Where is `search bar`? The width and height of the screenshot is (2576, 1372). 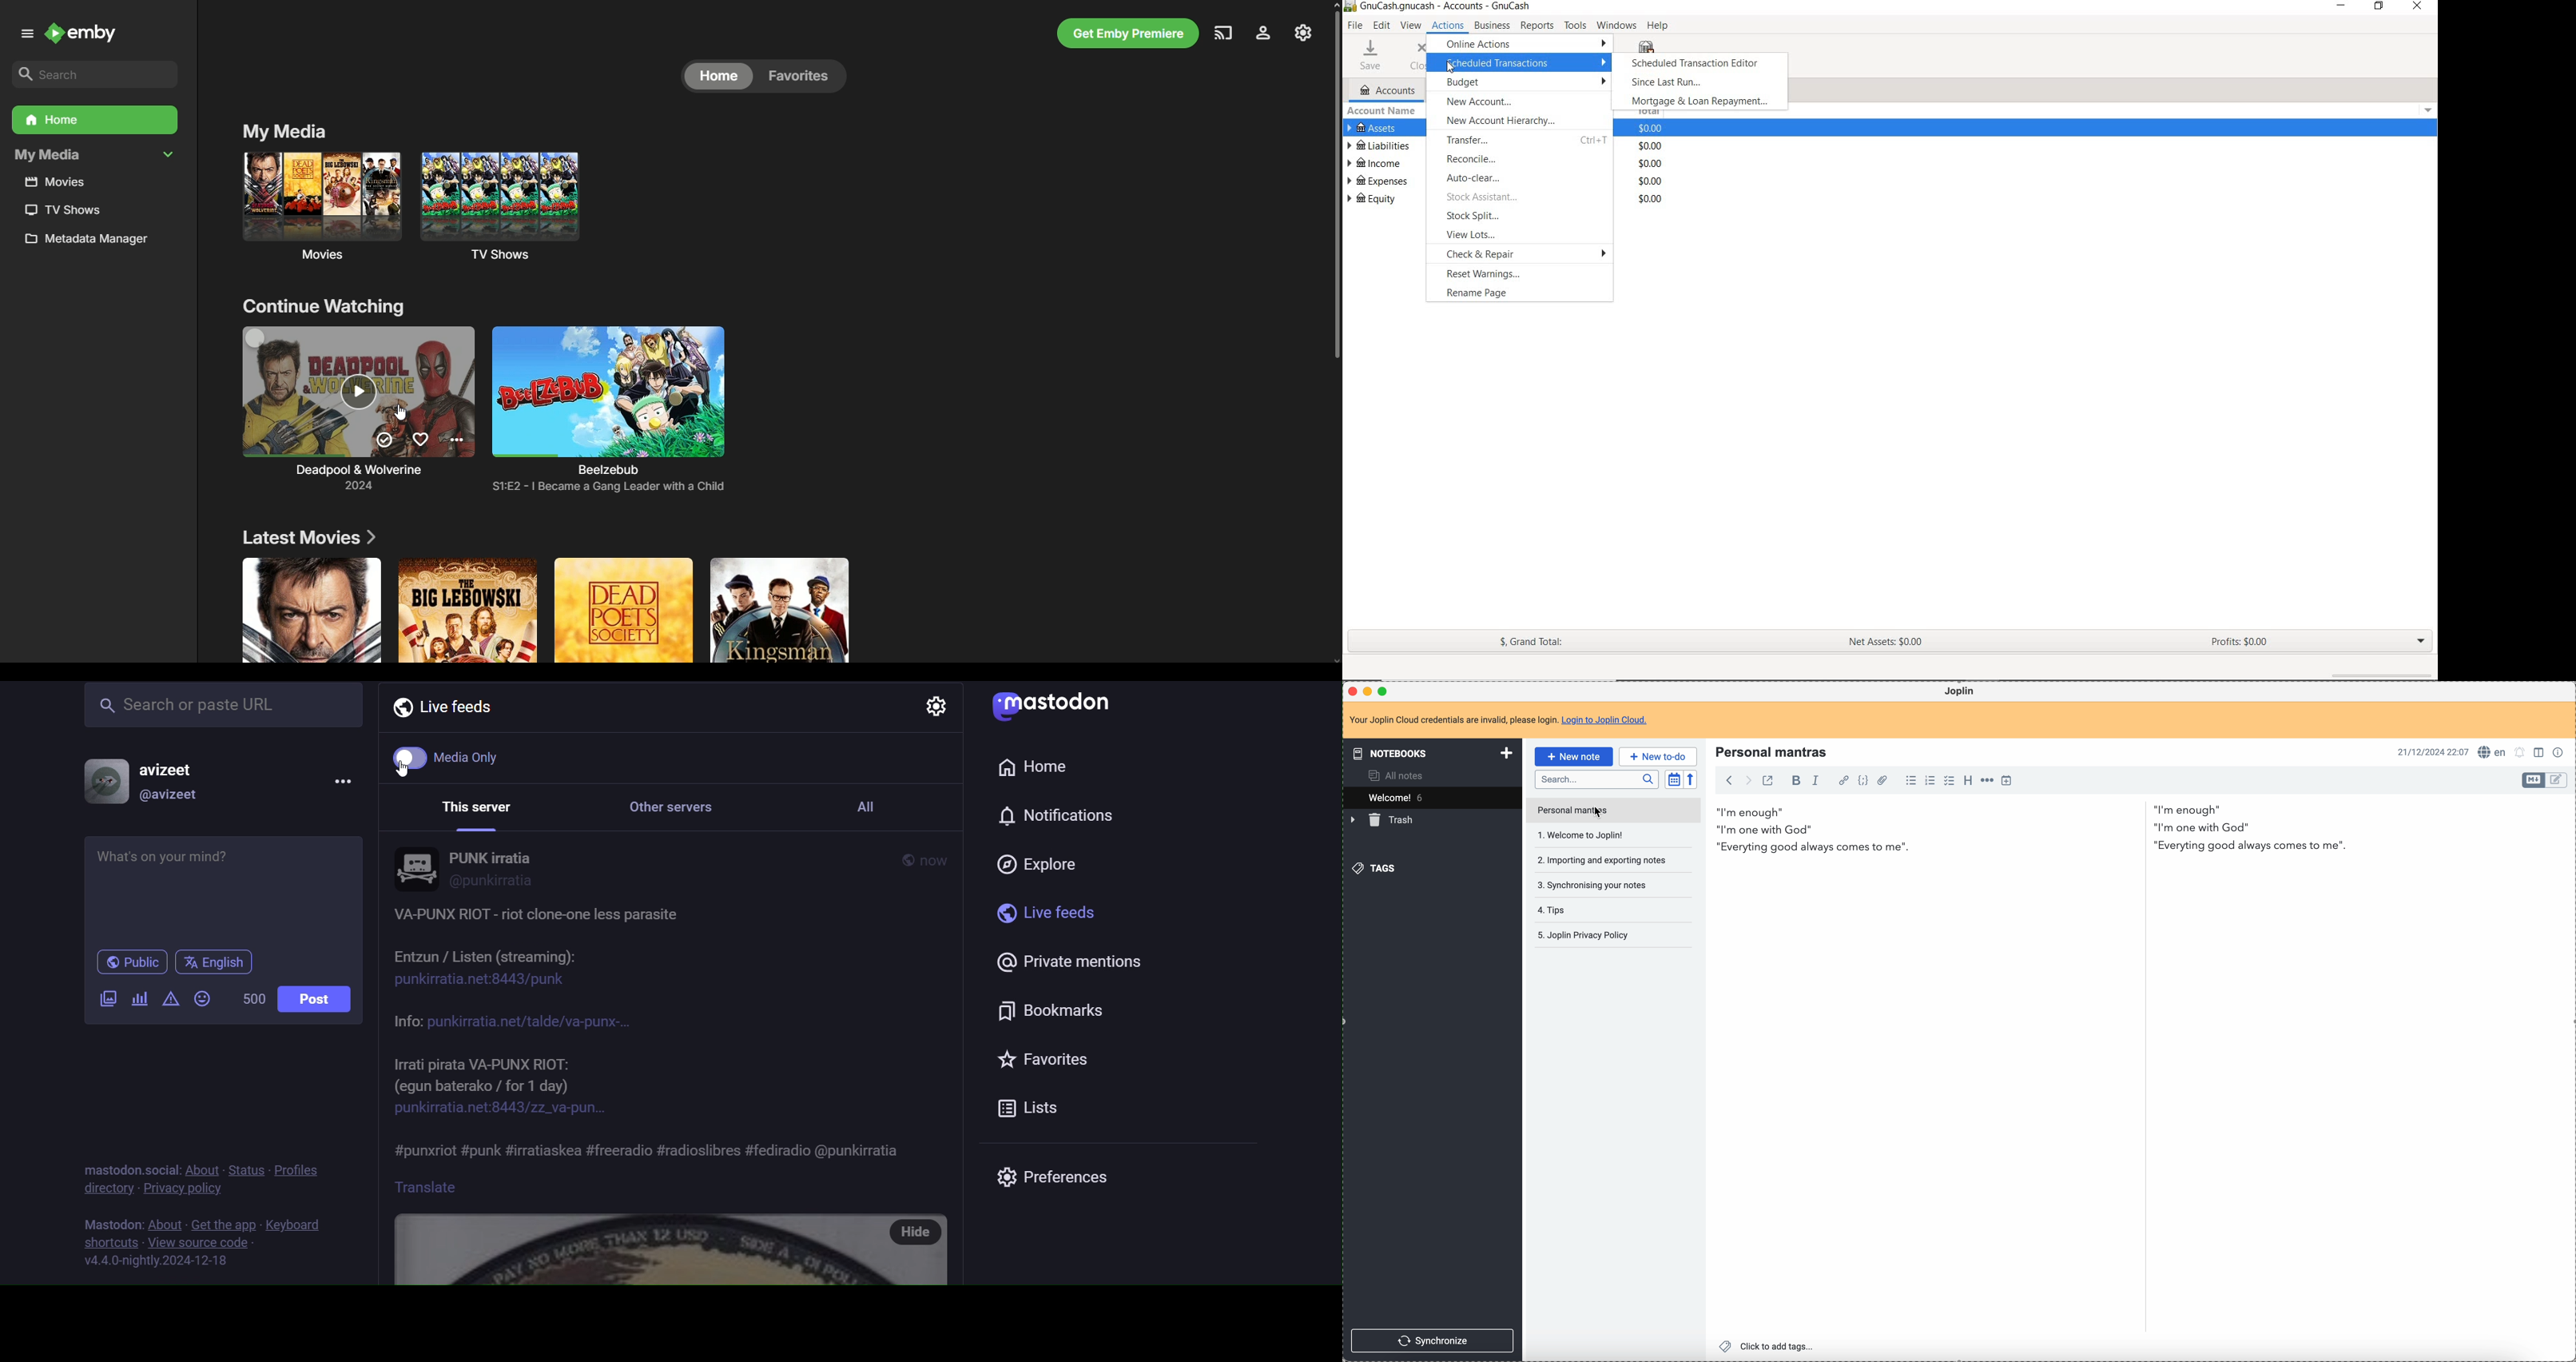 search bar is located at coordinates (1596, 779).